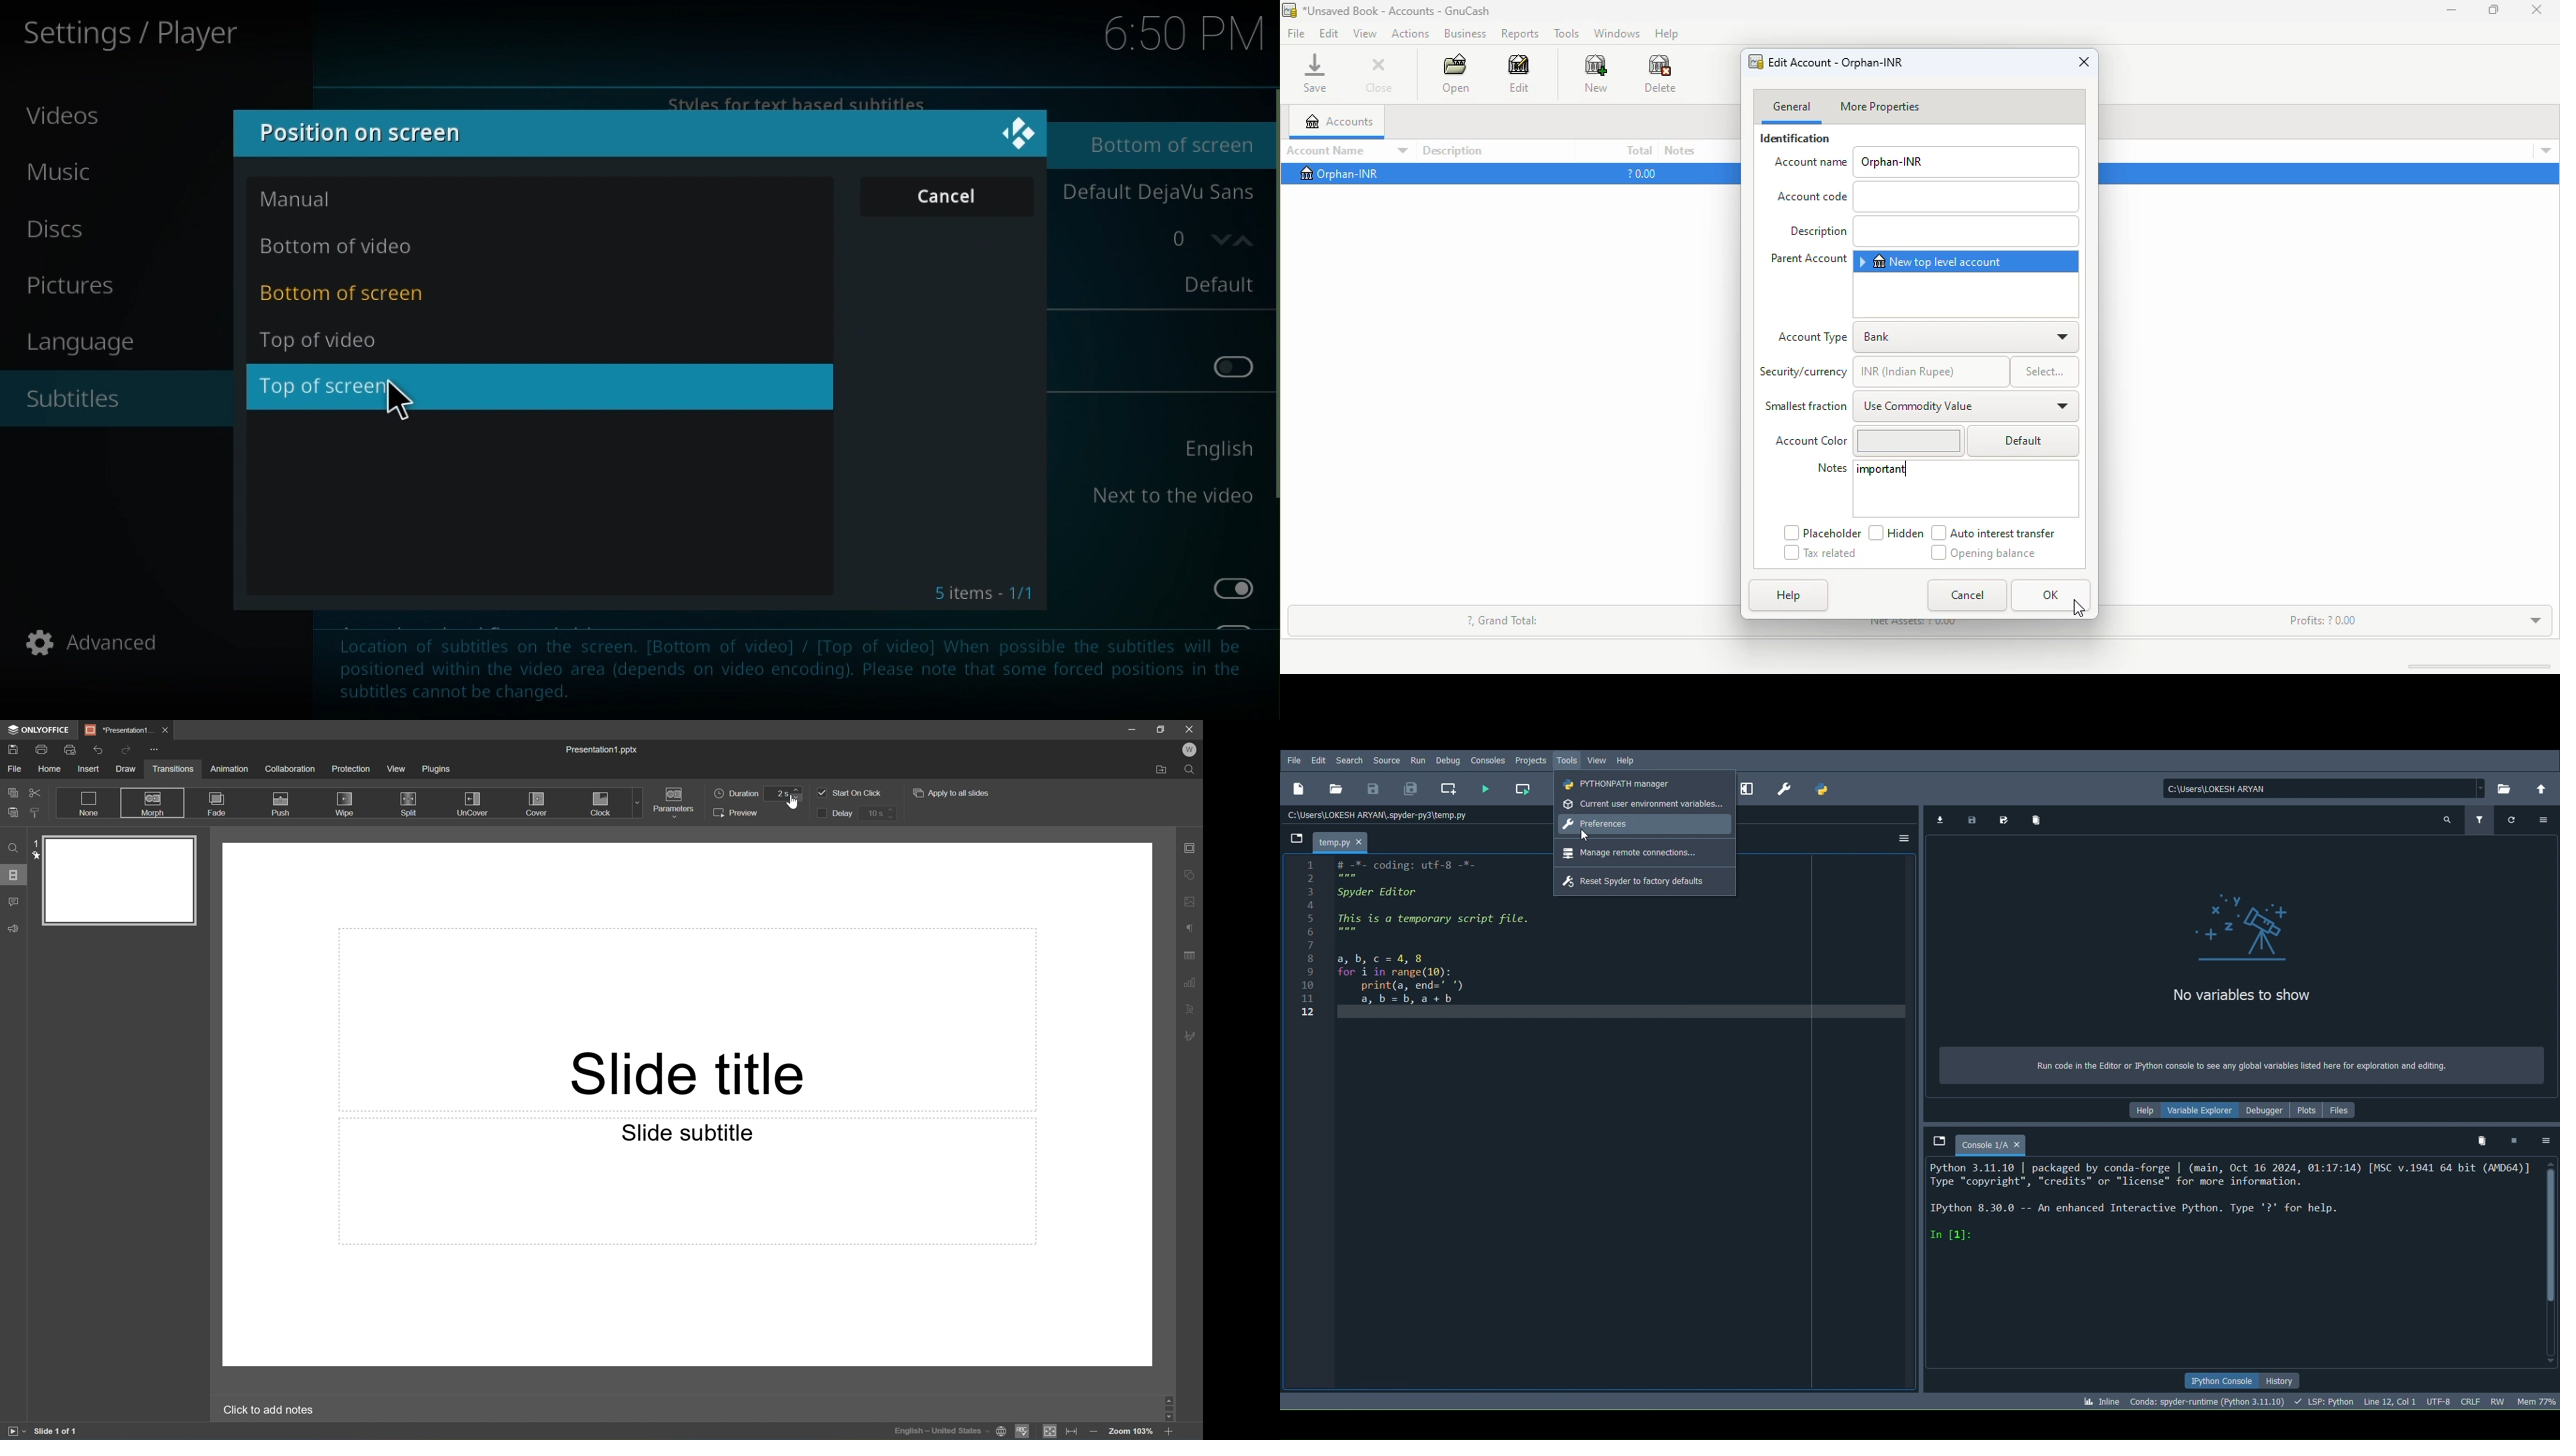 Image resolution: width=2576 pixels, height=1456 pixels. I want to click on File EOL Status, so click(2471, 1399).